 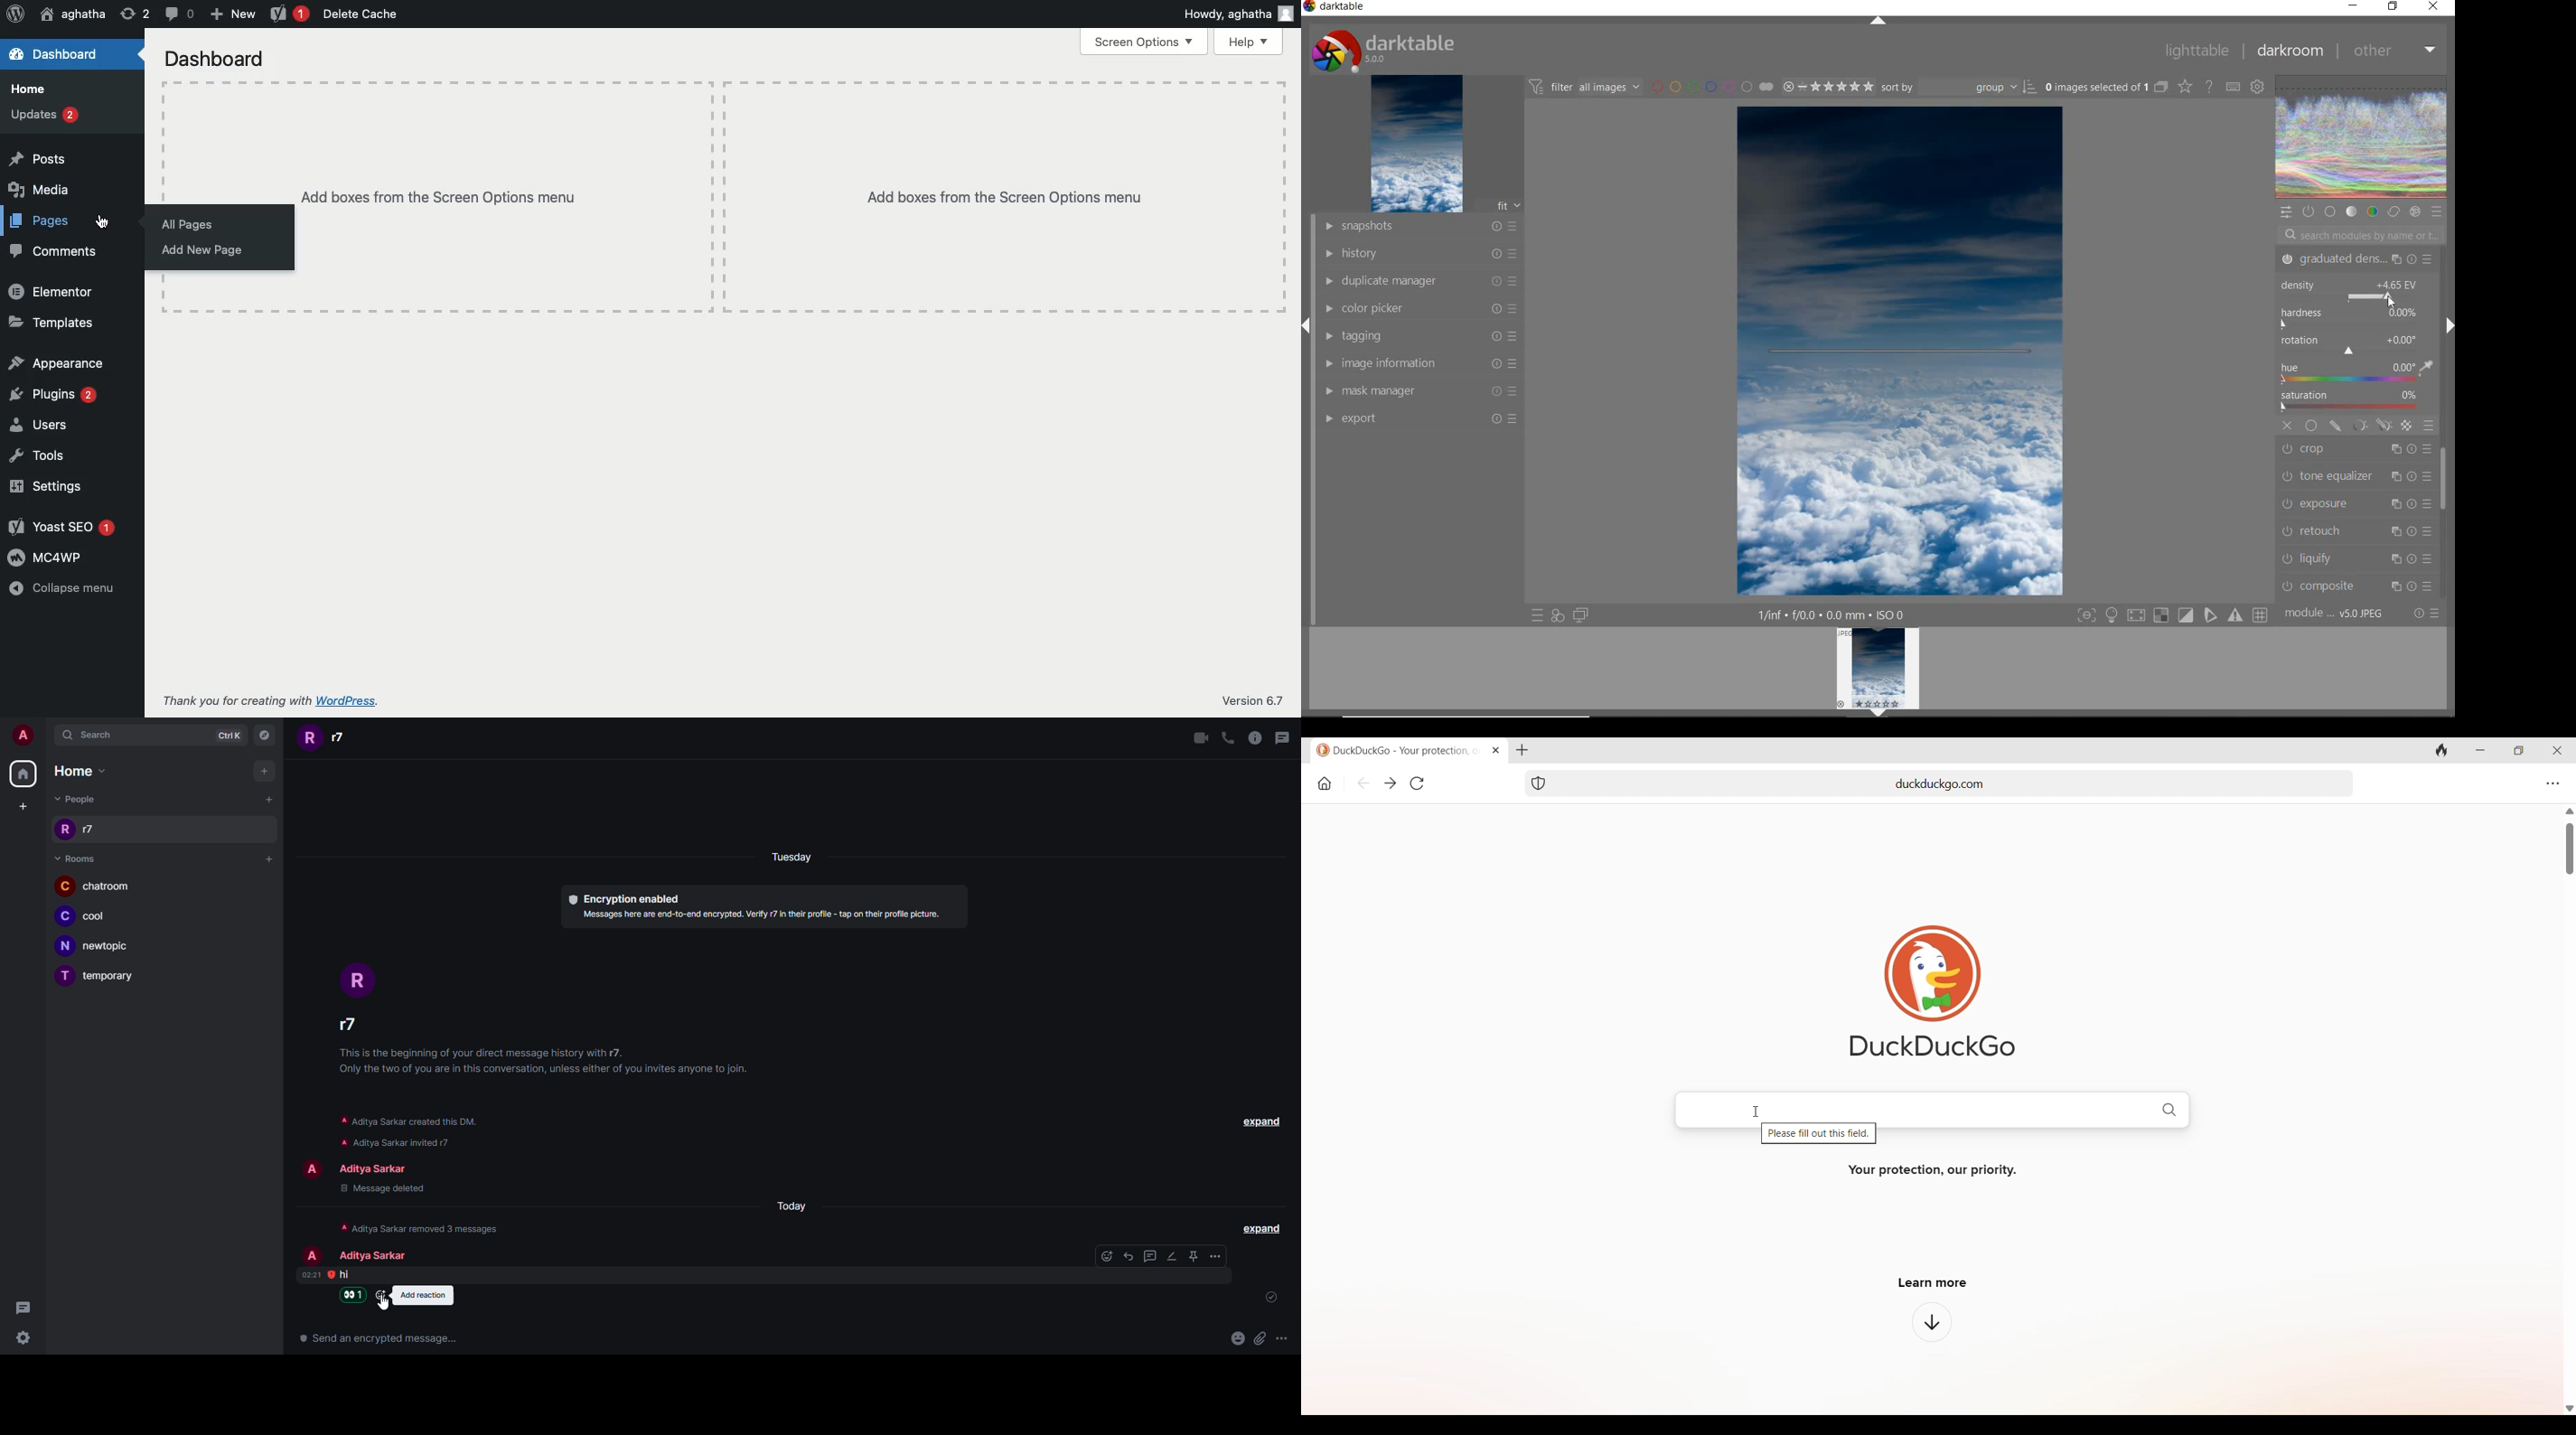 I want to click on sent, so click(x=1266, y=1297).